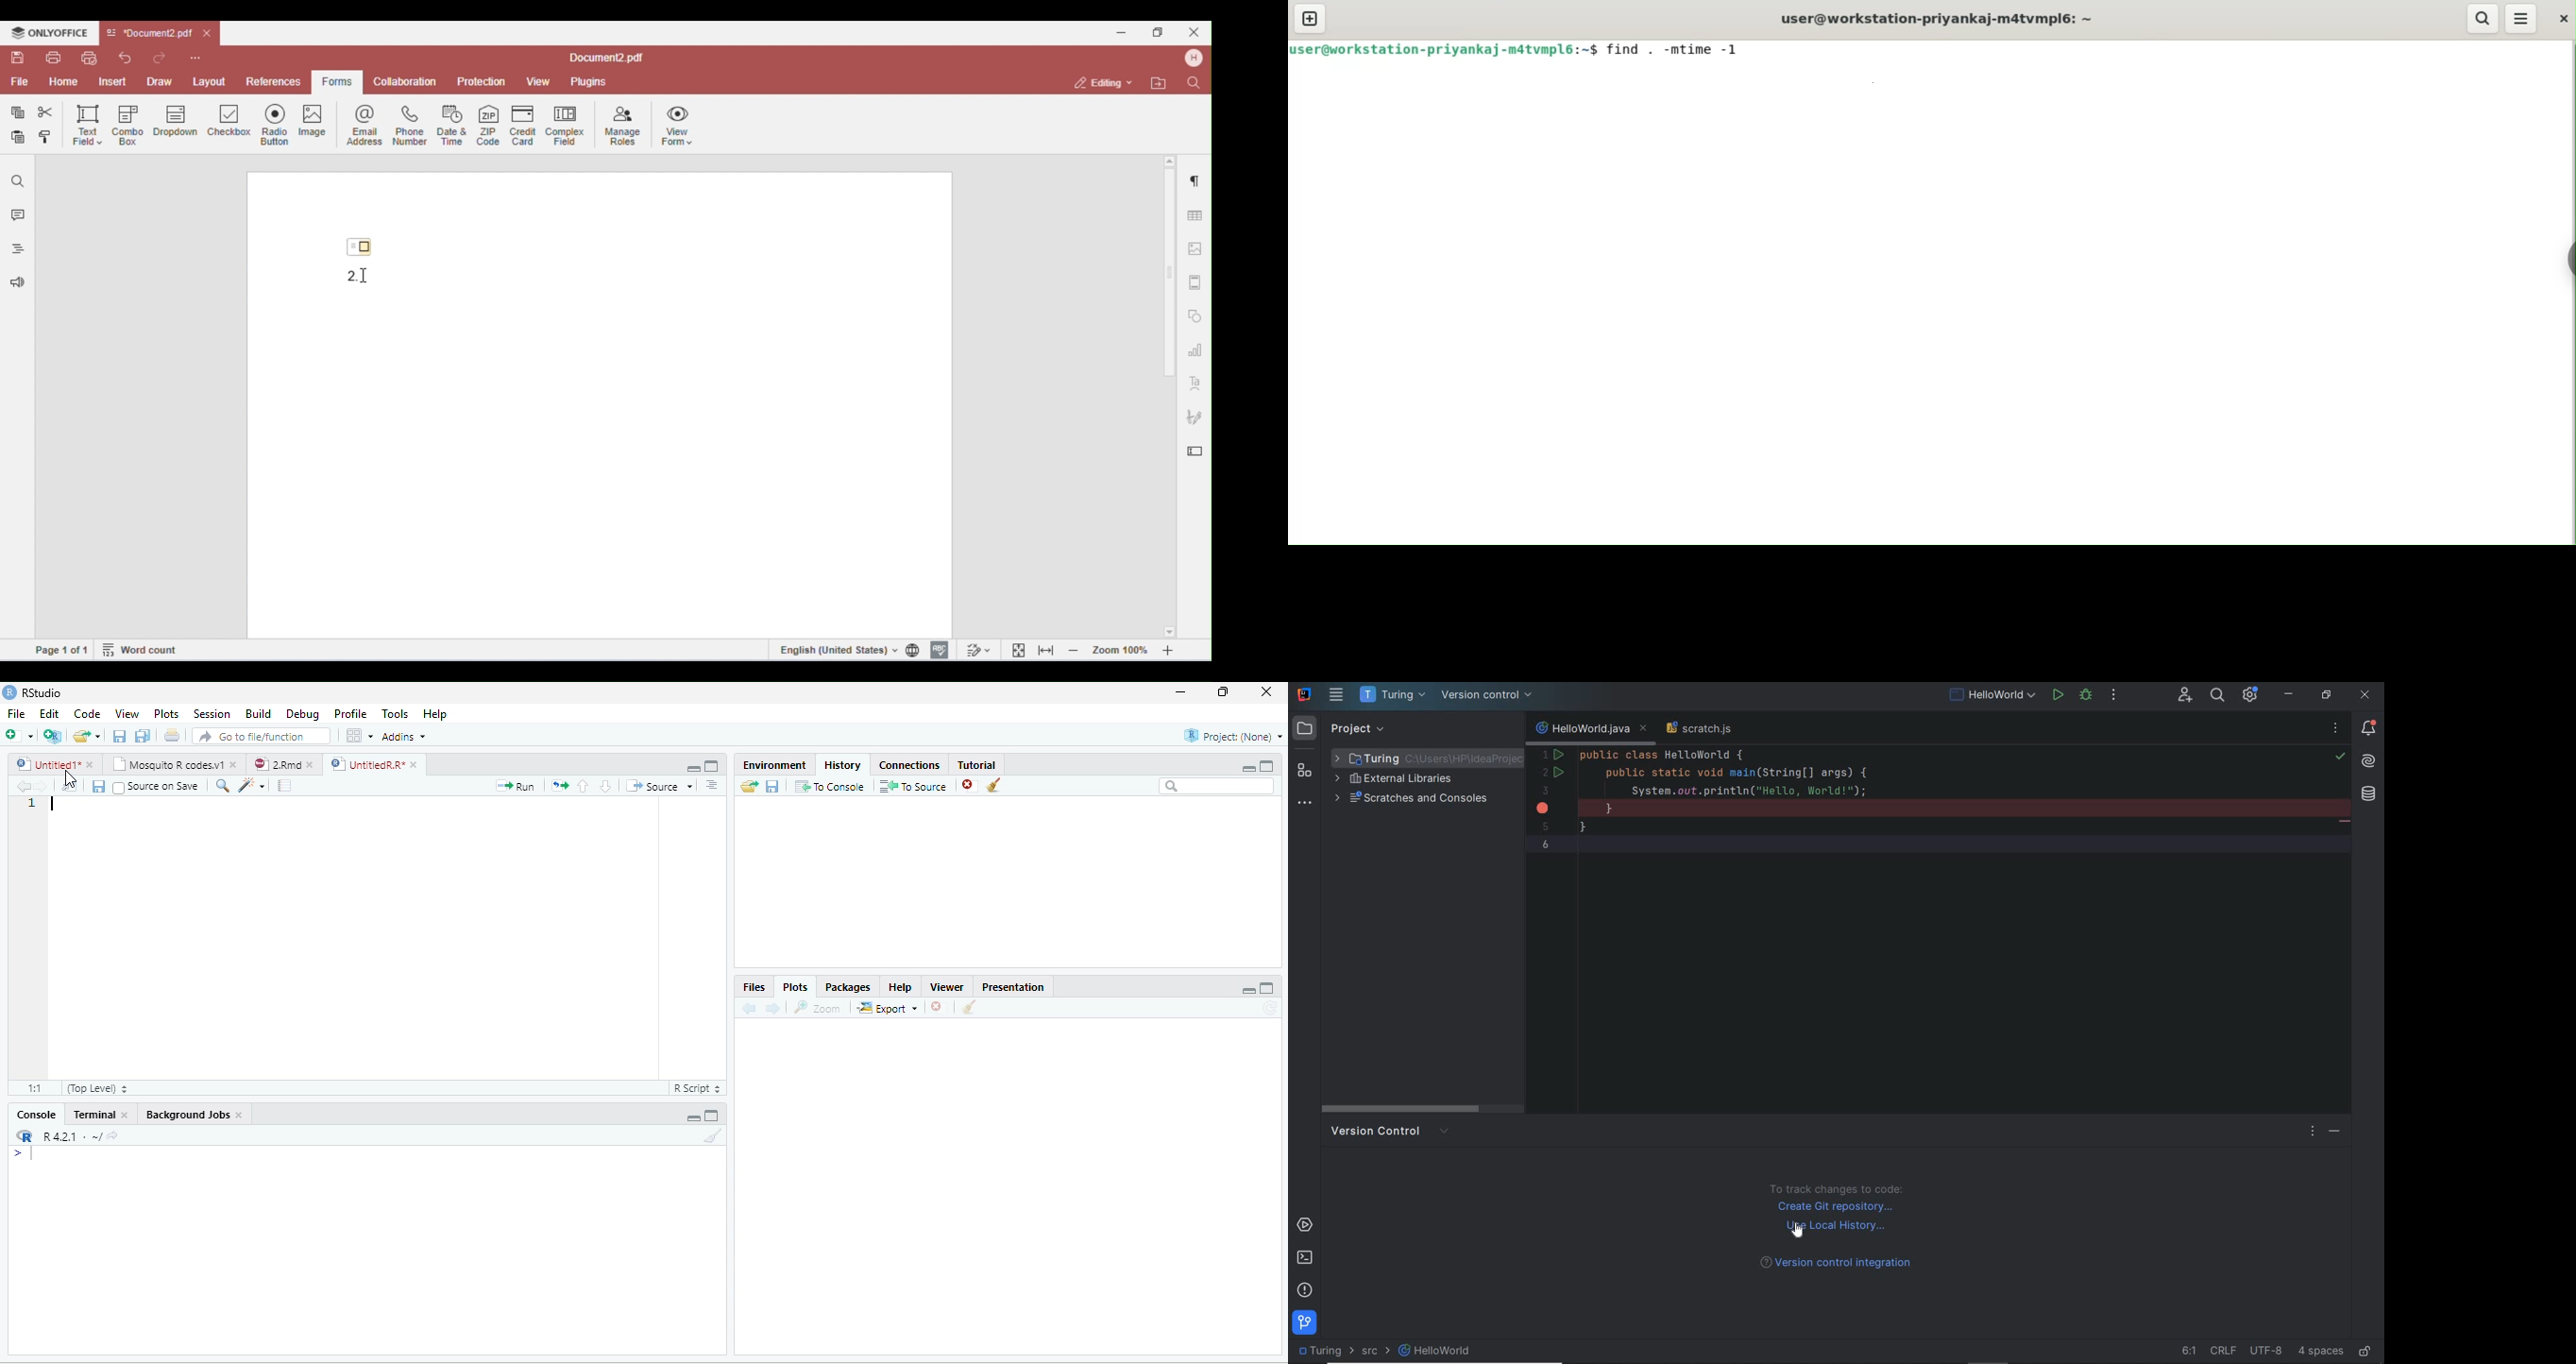  I want to click on Project: (None), so click(1232, 736).